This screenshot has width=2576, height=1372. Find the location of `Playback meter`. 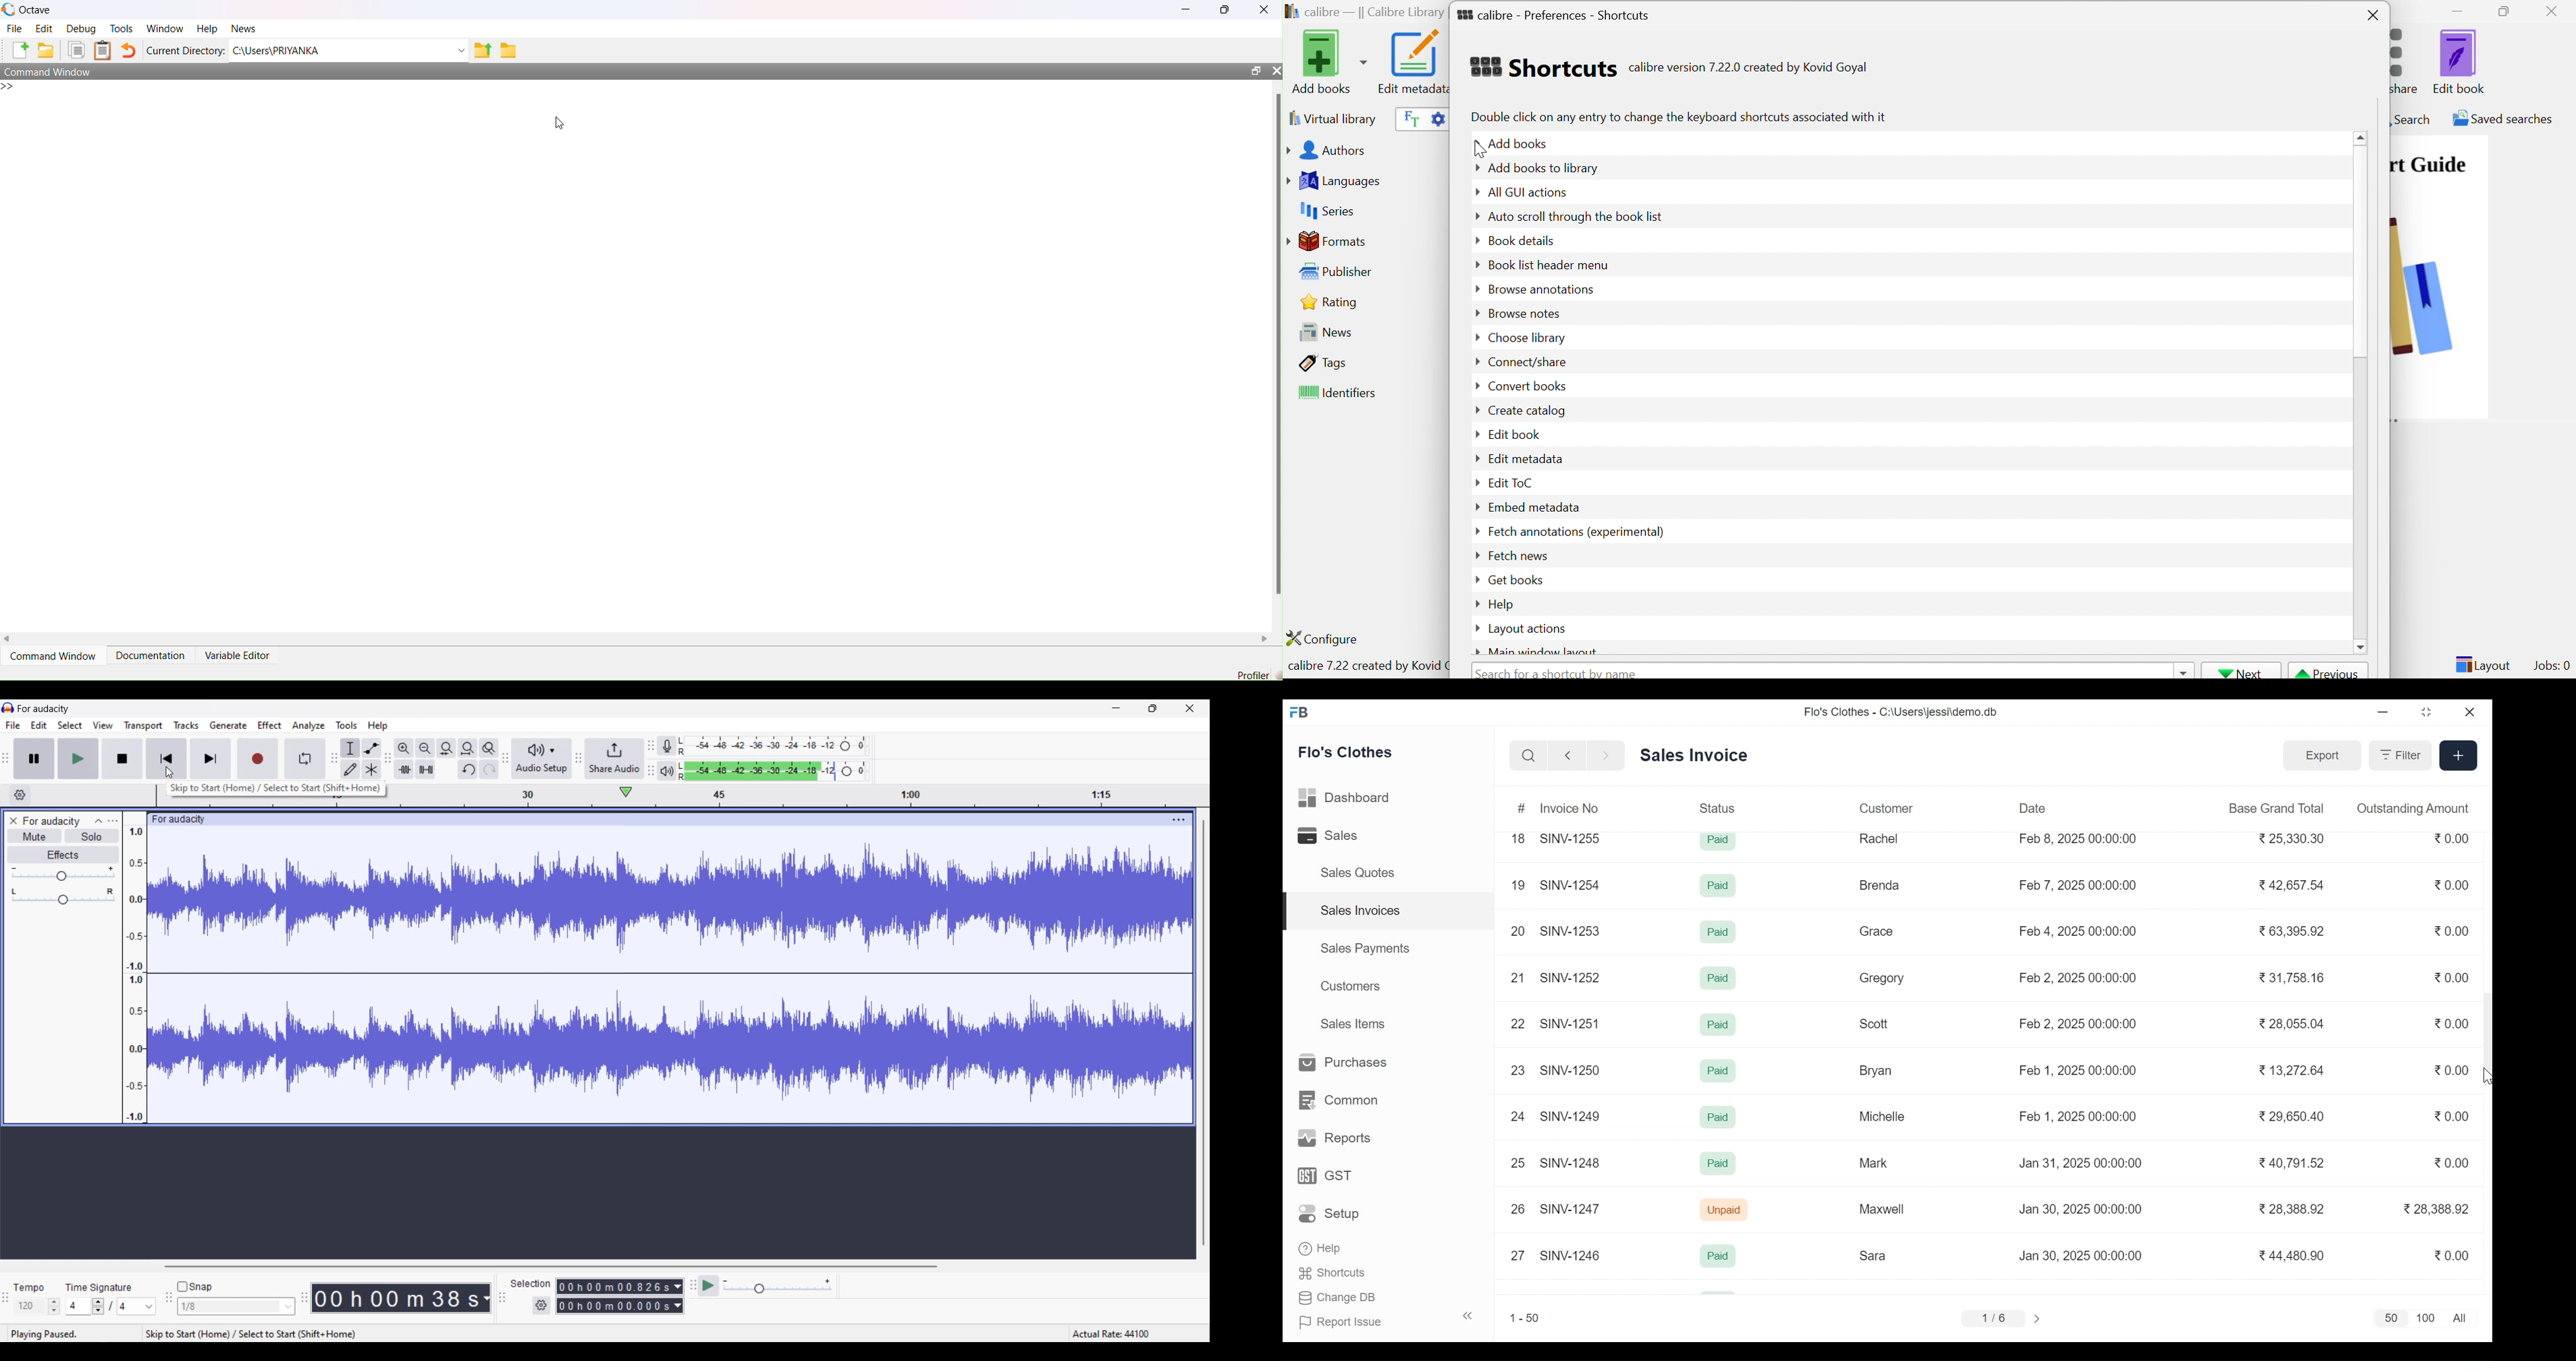

Playback meter is located at coordinates (667, 771).